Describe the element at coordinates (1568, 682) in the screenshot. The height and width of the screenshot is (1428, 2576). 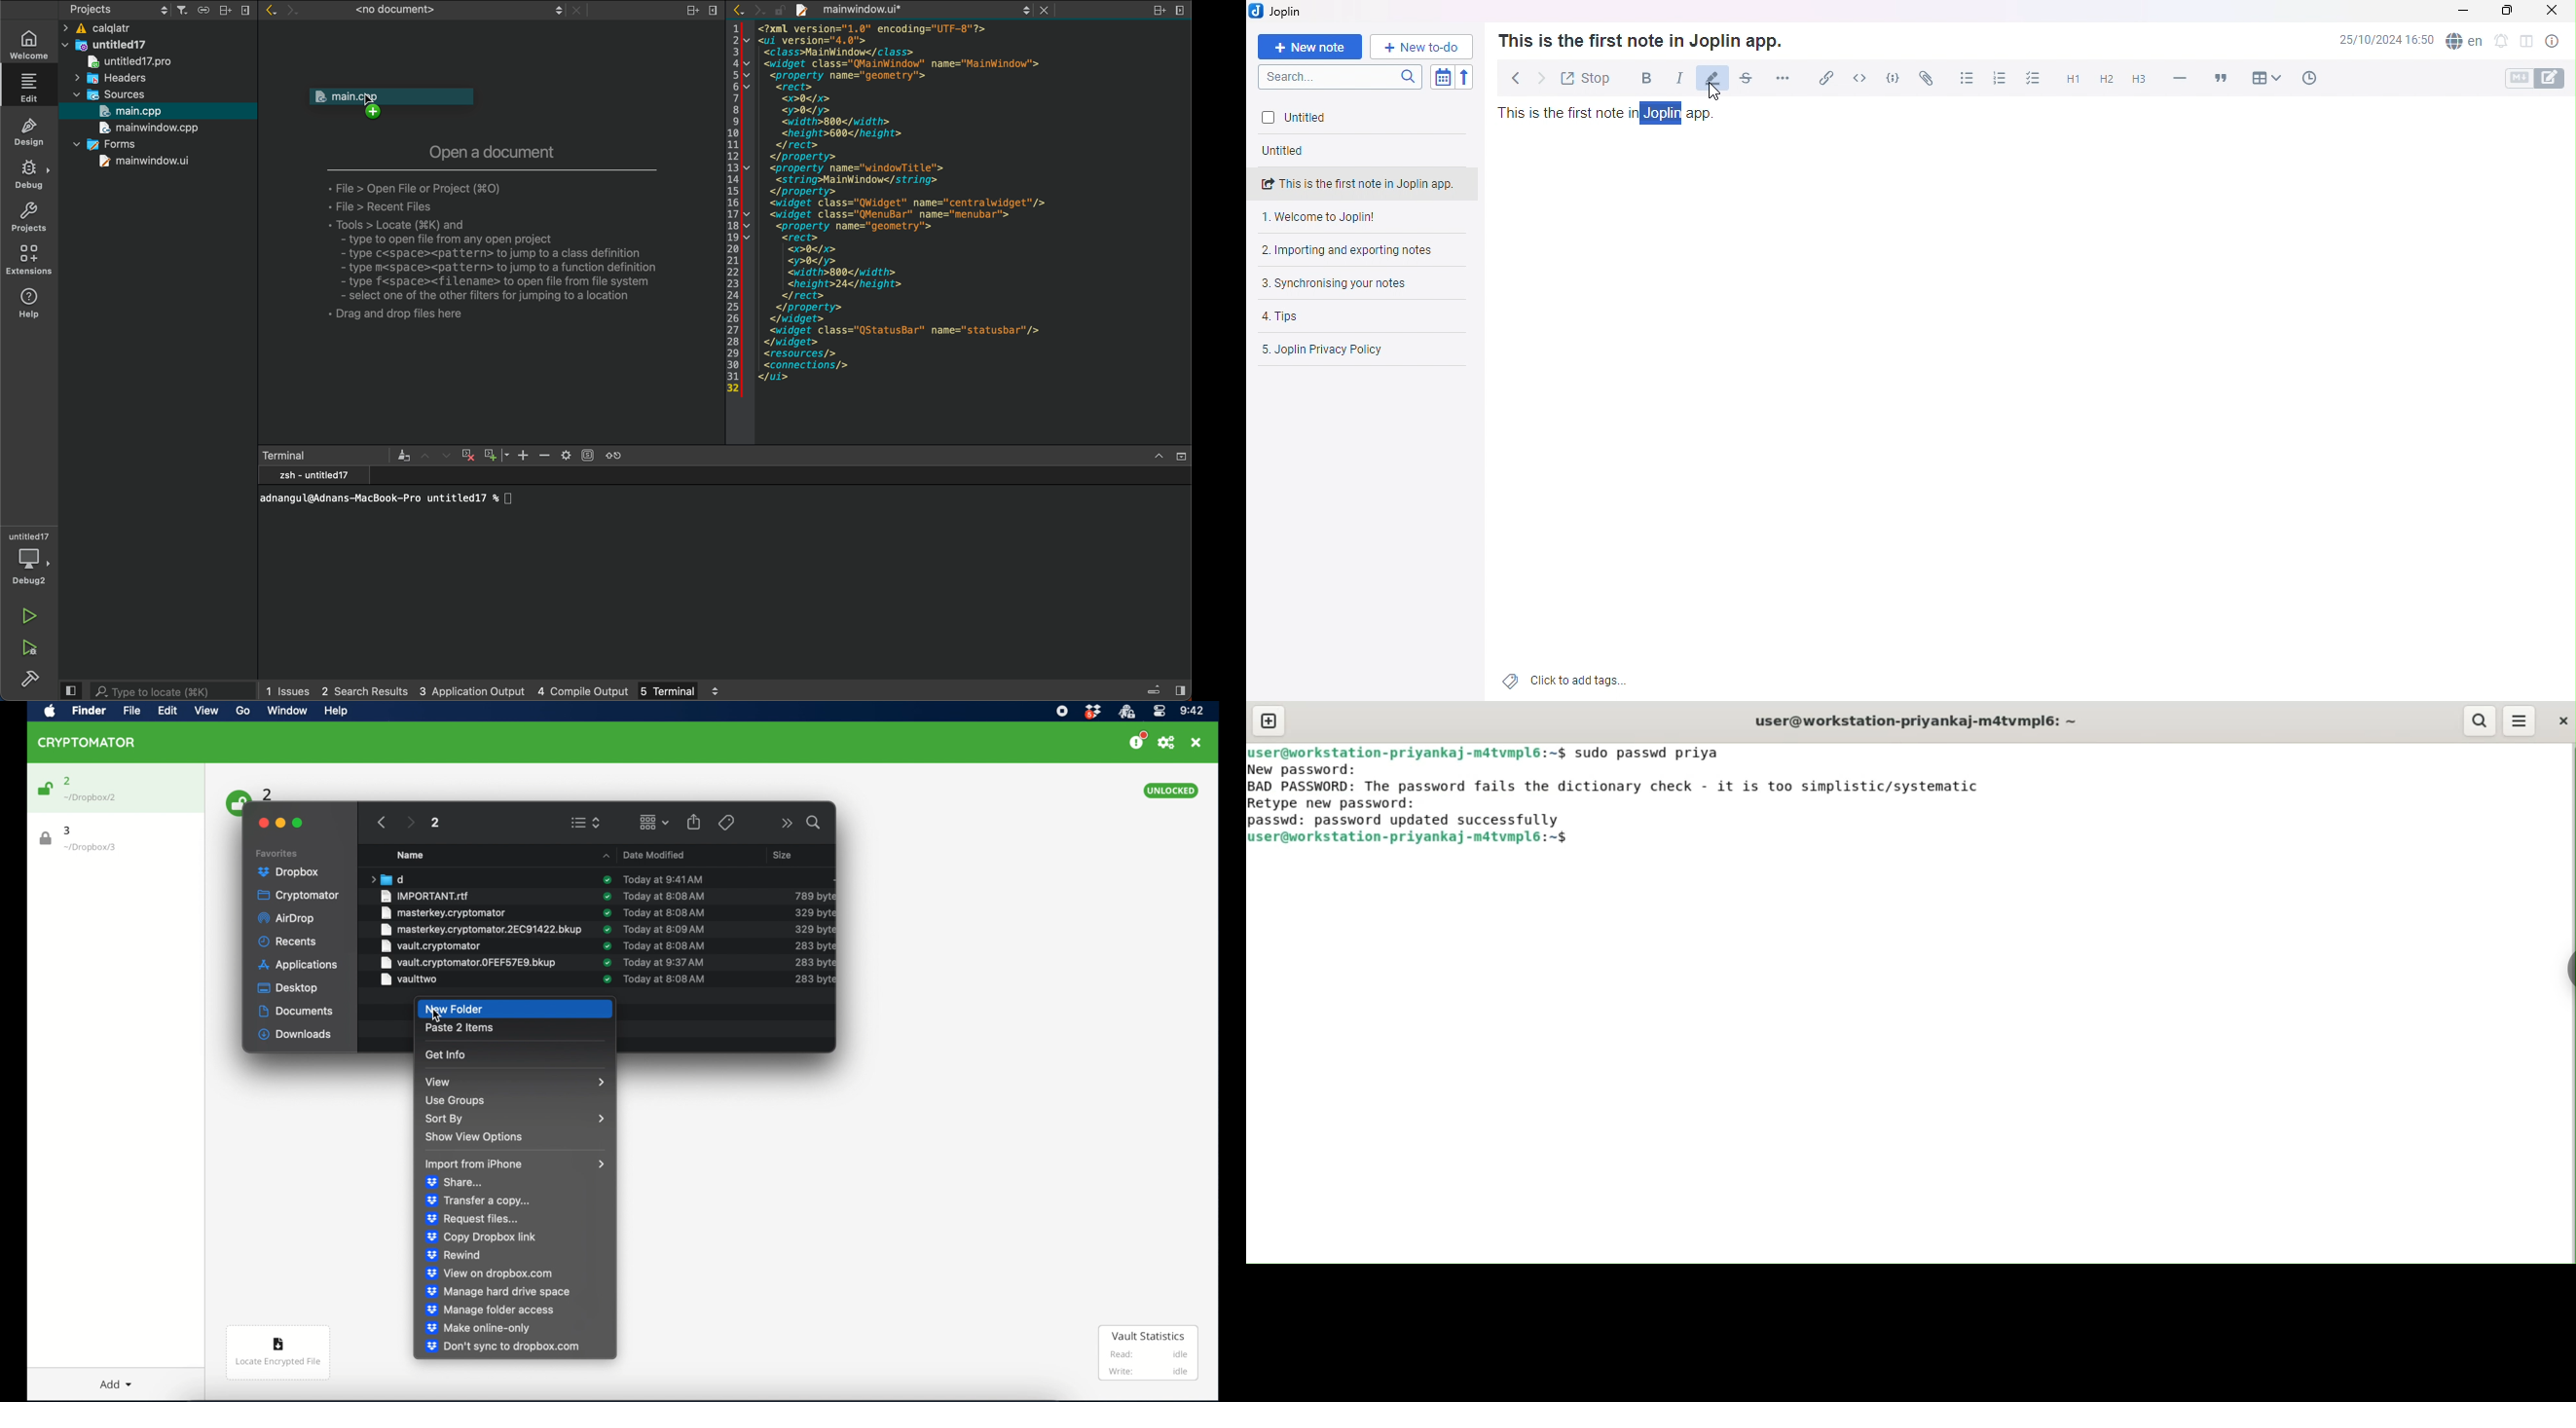
I see `Add tags` at that location.